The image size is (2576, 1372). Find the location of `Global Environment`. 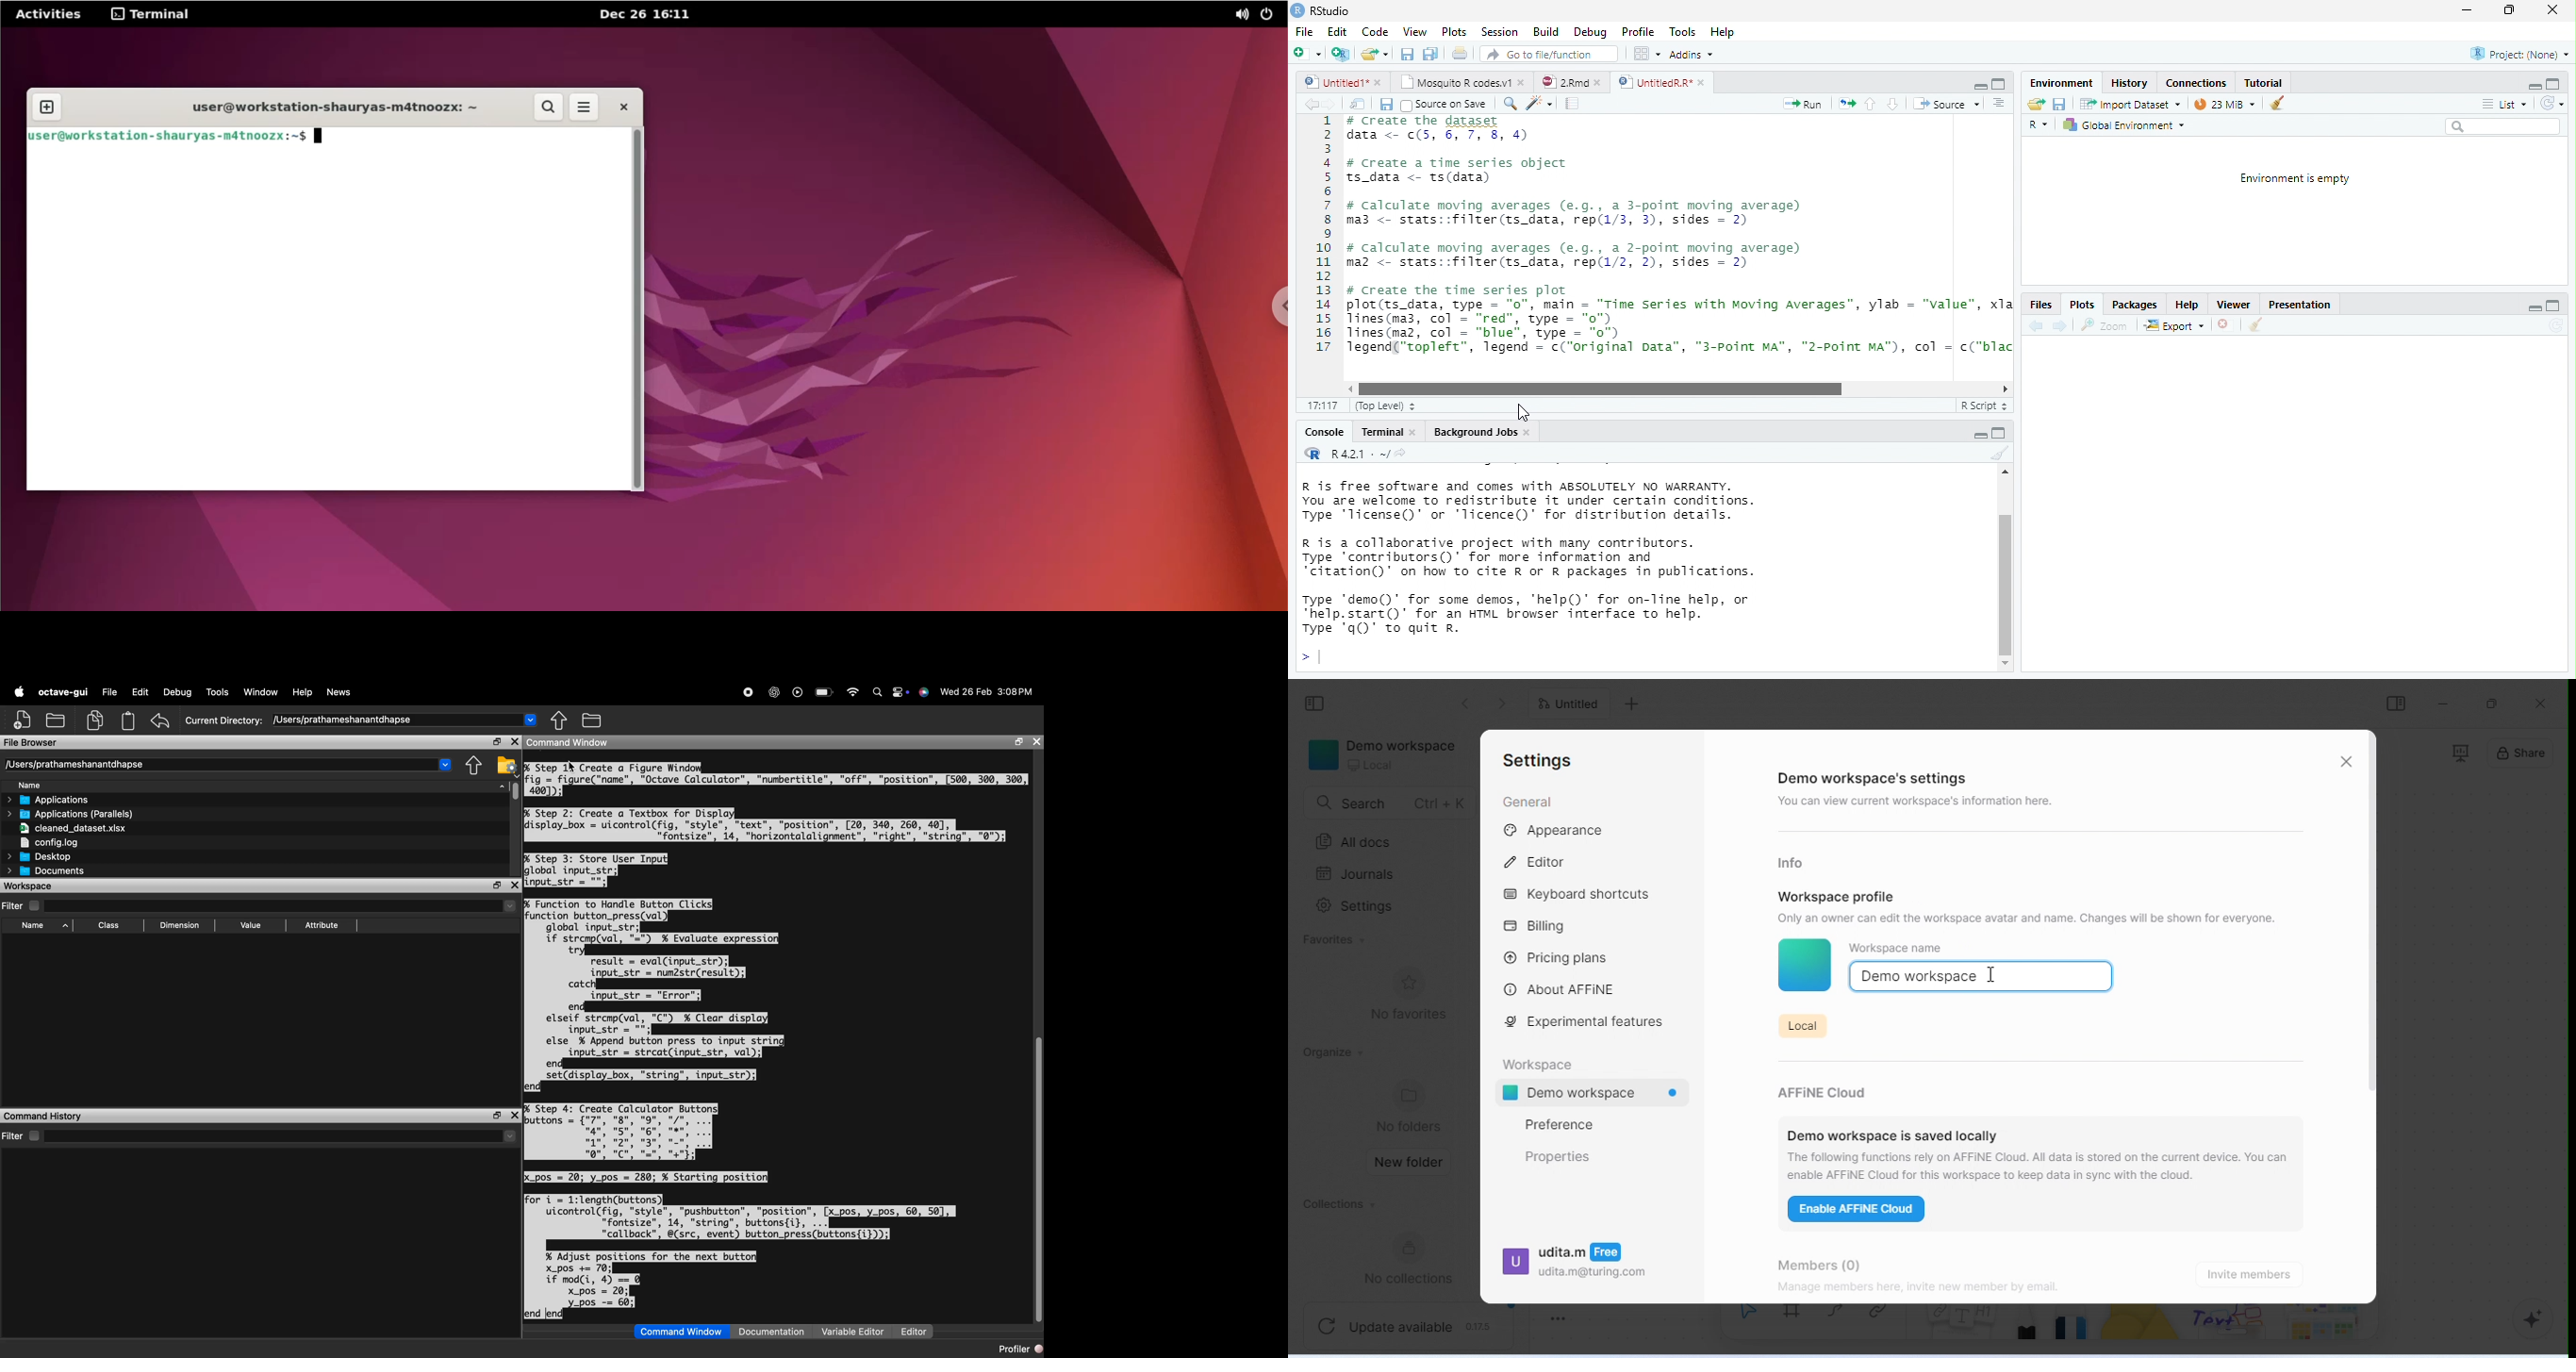

Global Environment is located at coordinates (2123, 125).